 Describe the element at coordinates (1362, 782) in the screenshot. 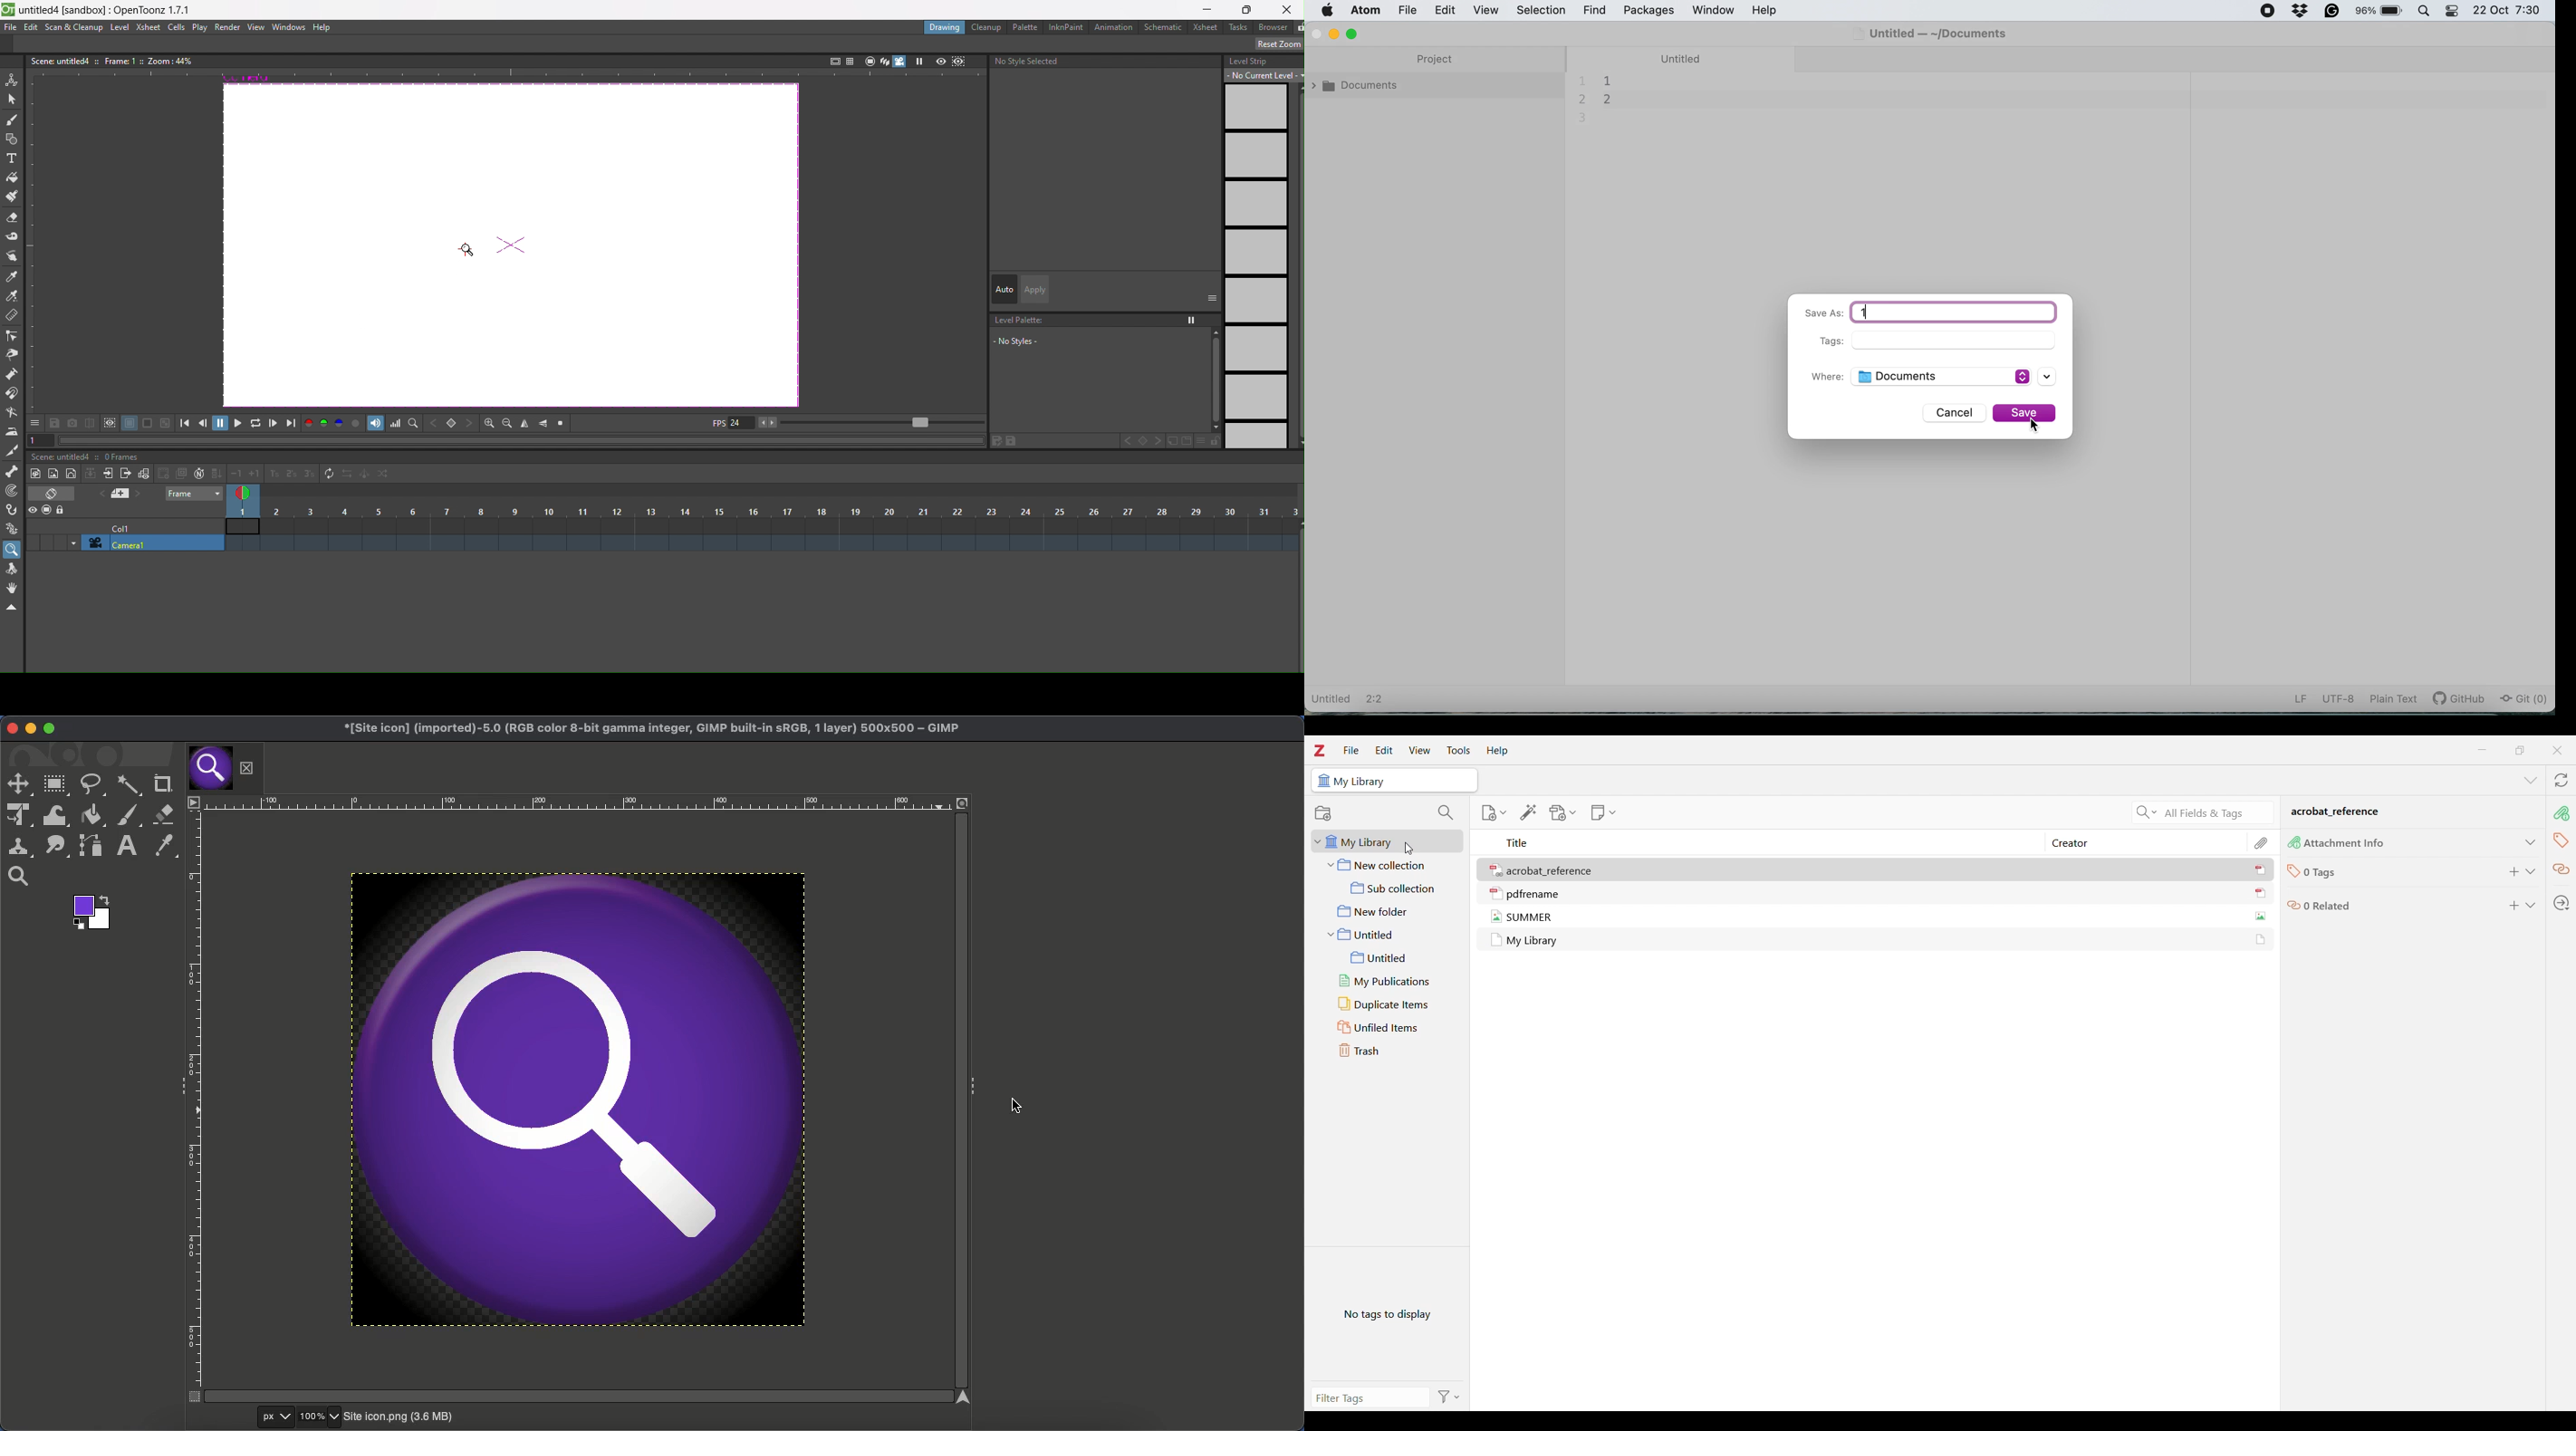

I see `My Library` at that location.